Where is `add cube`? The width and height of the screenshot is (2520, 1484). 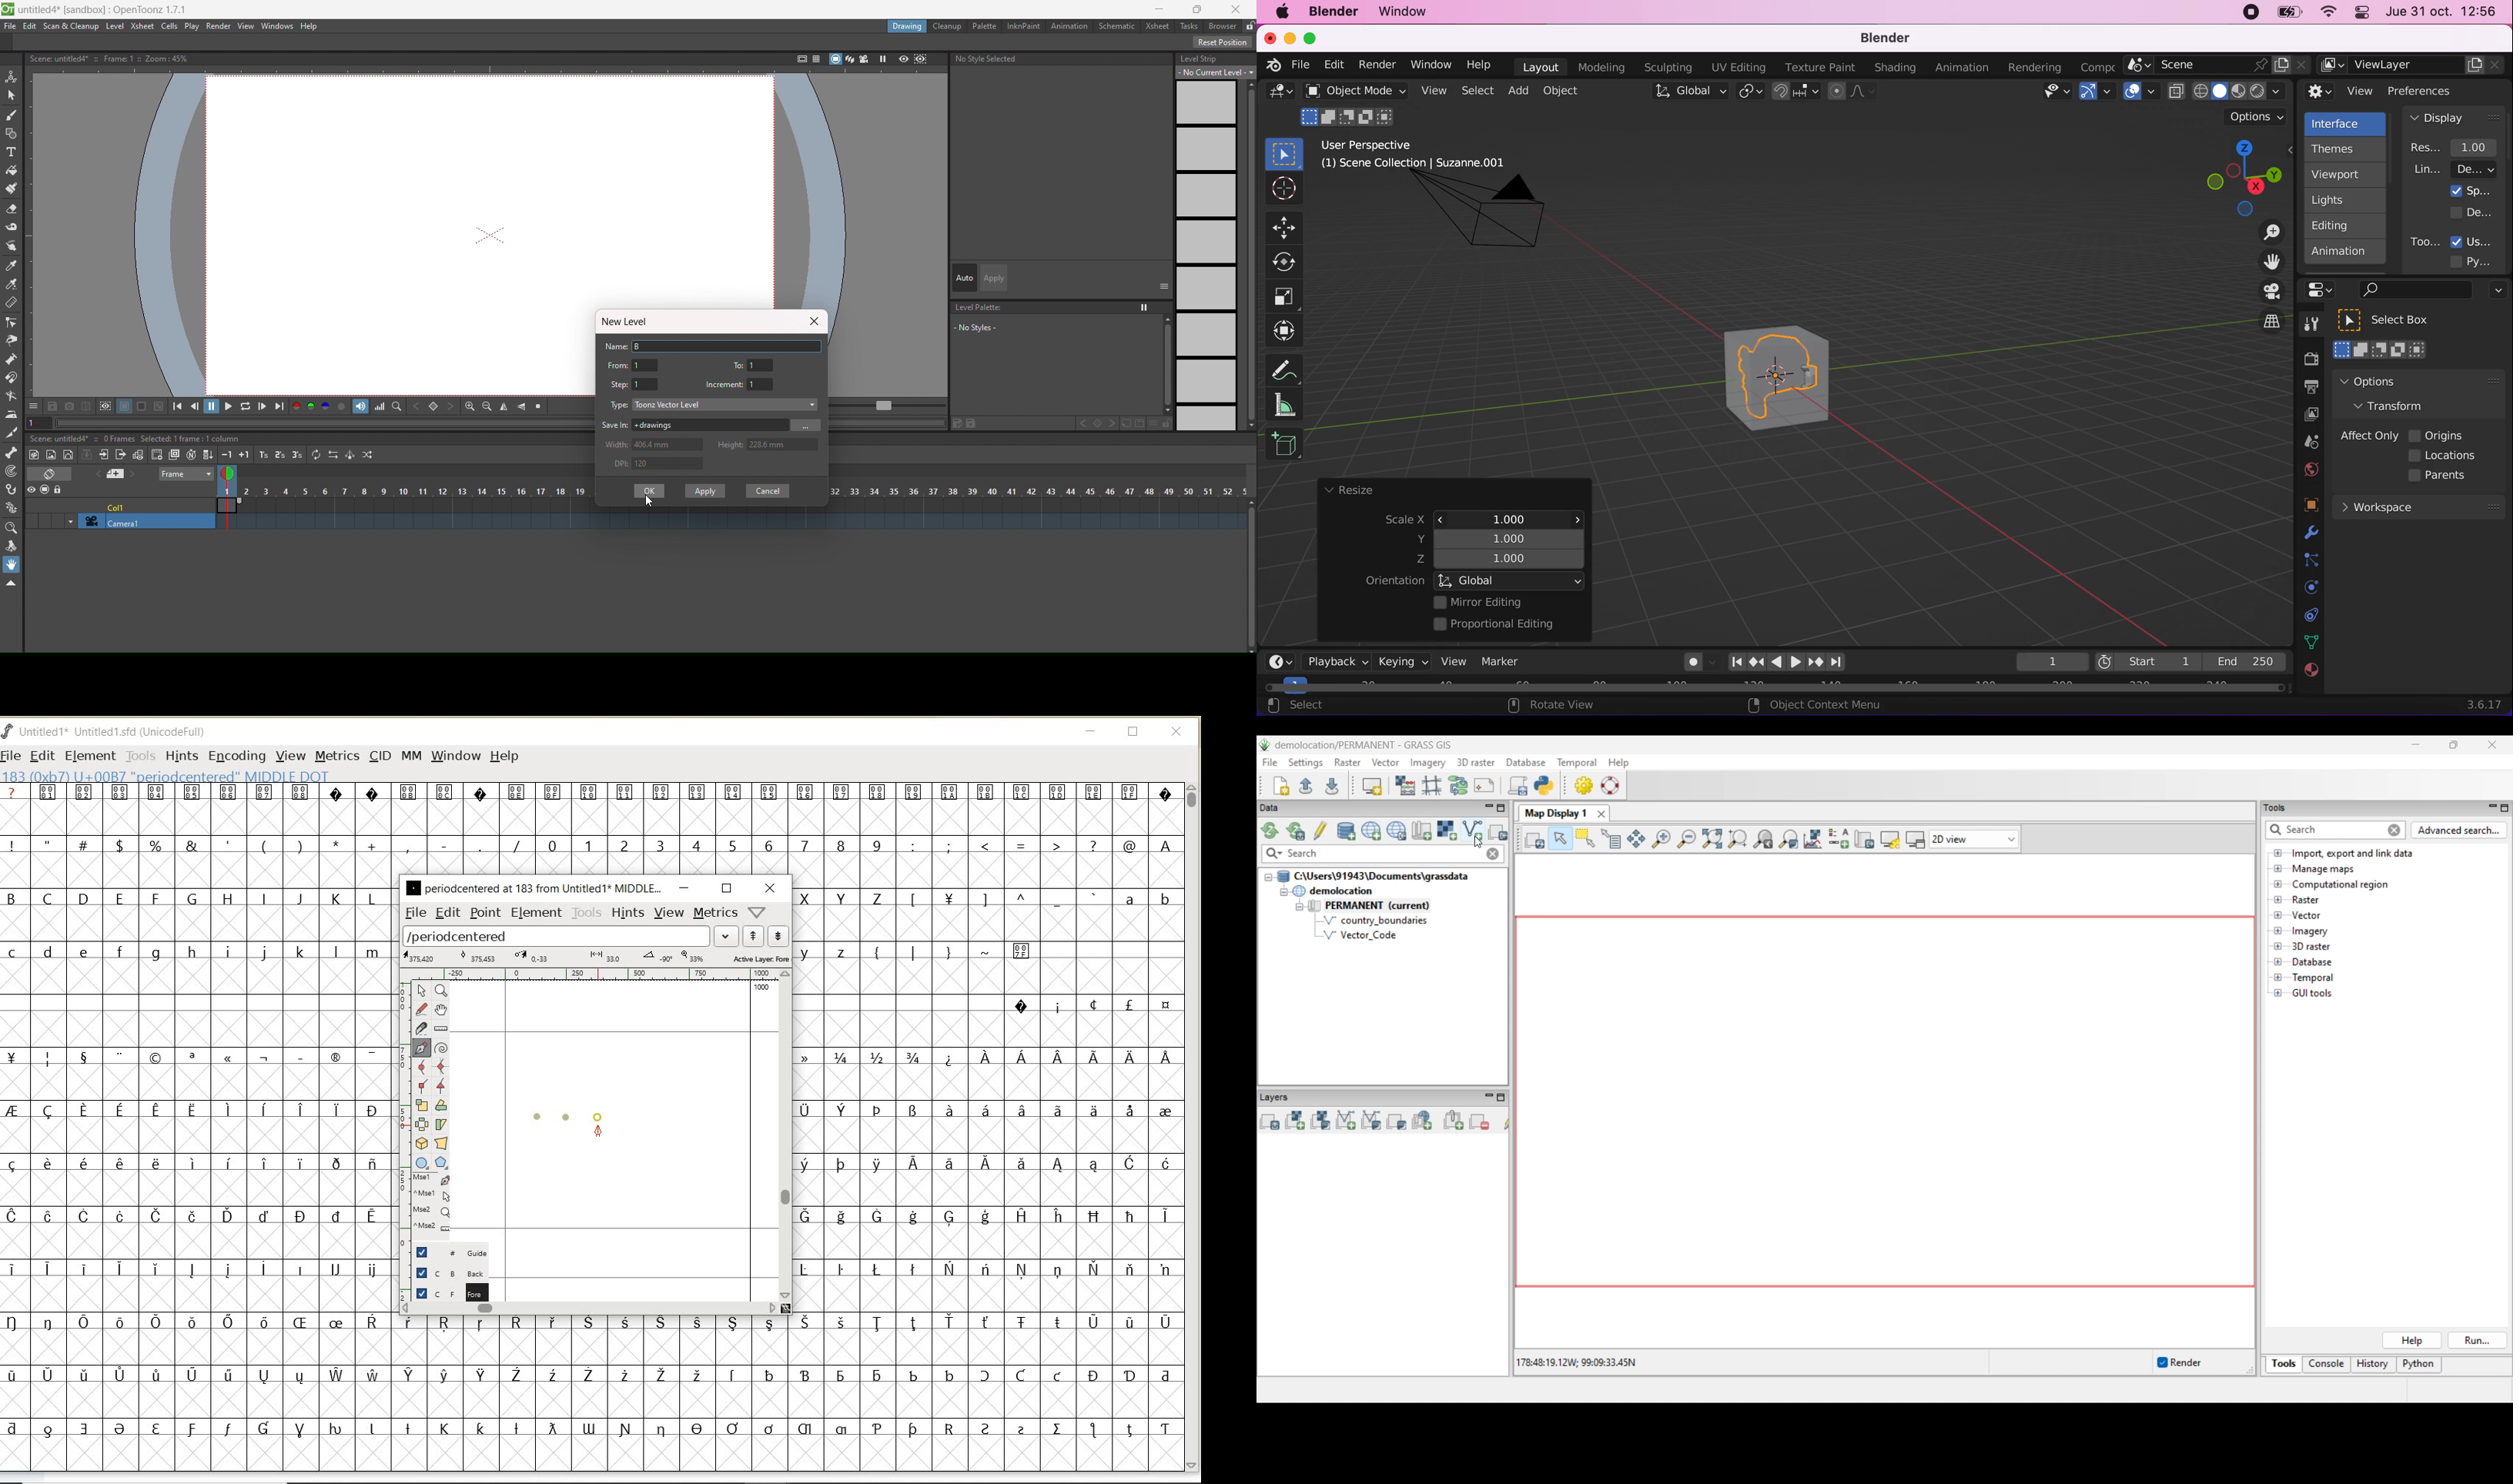
add cube is located at coordinates (1284, 445).